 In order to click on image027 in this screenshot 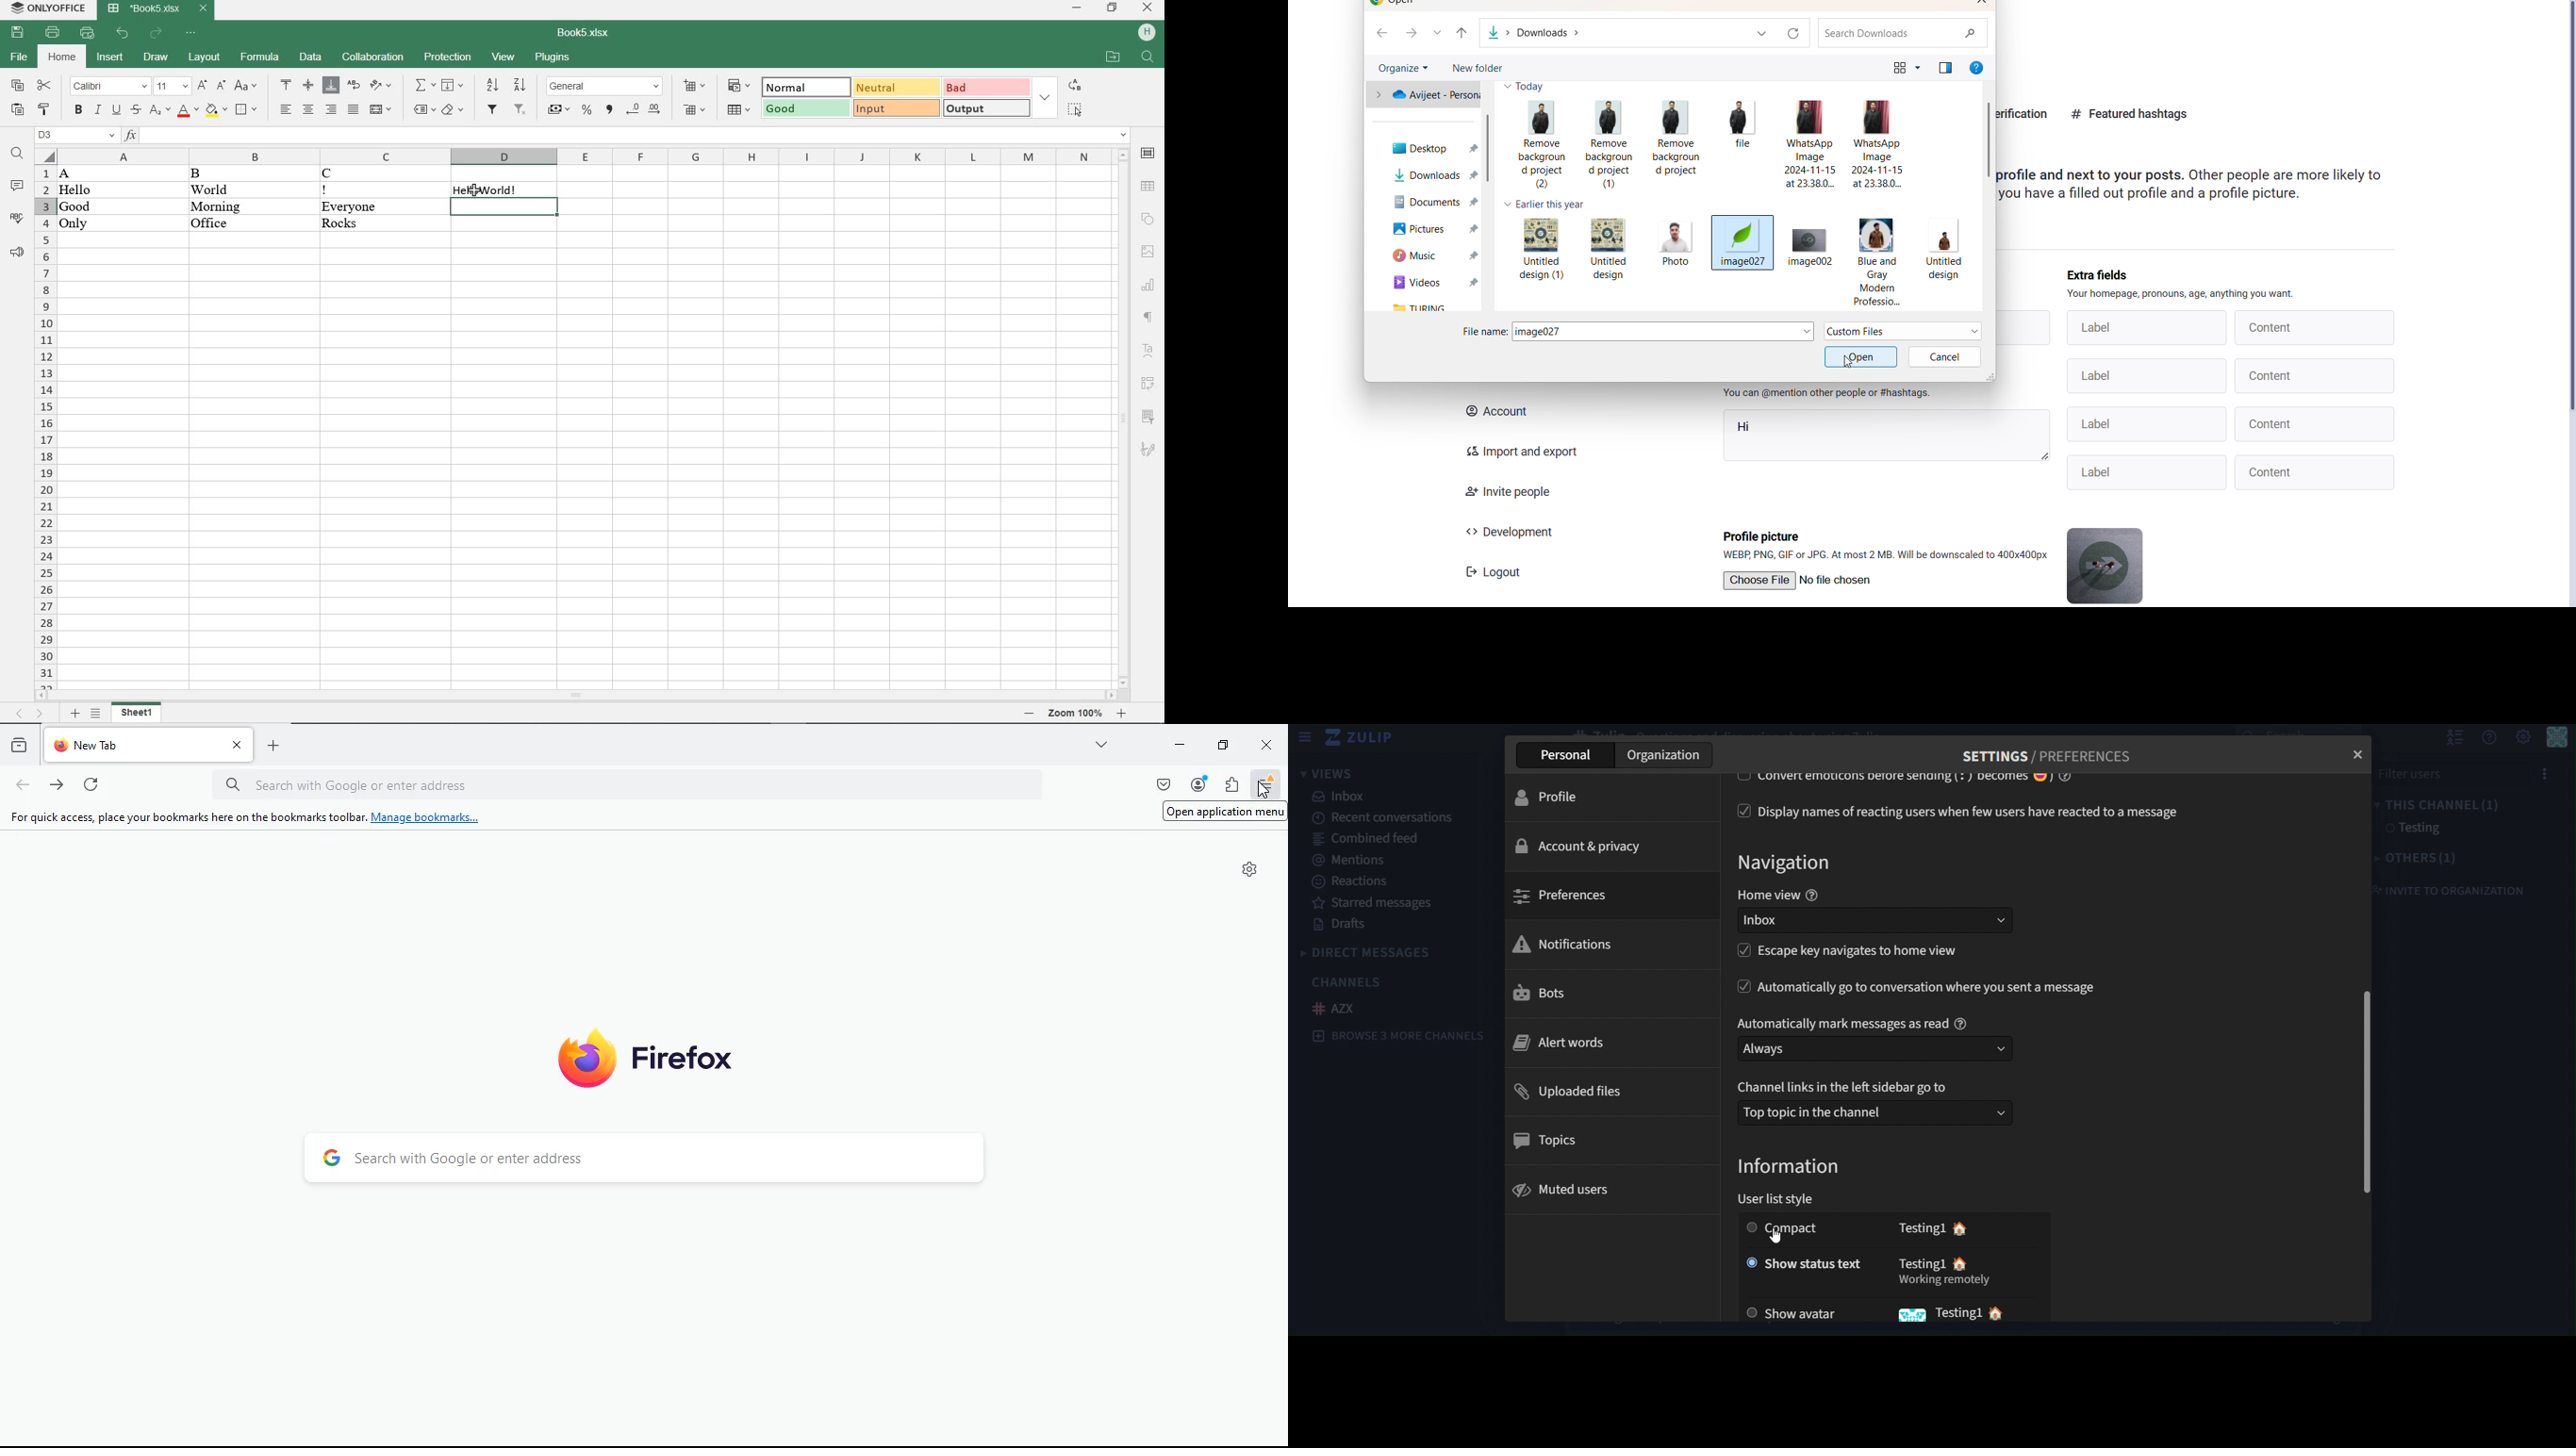, I will do `click(1744, 243)`.